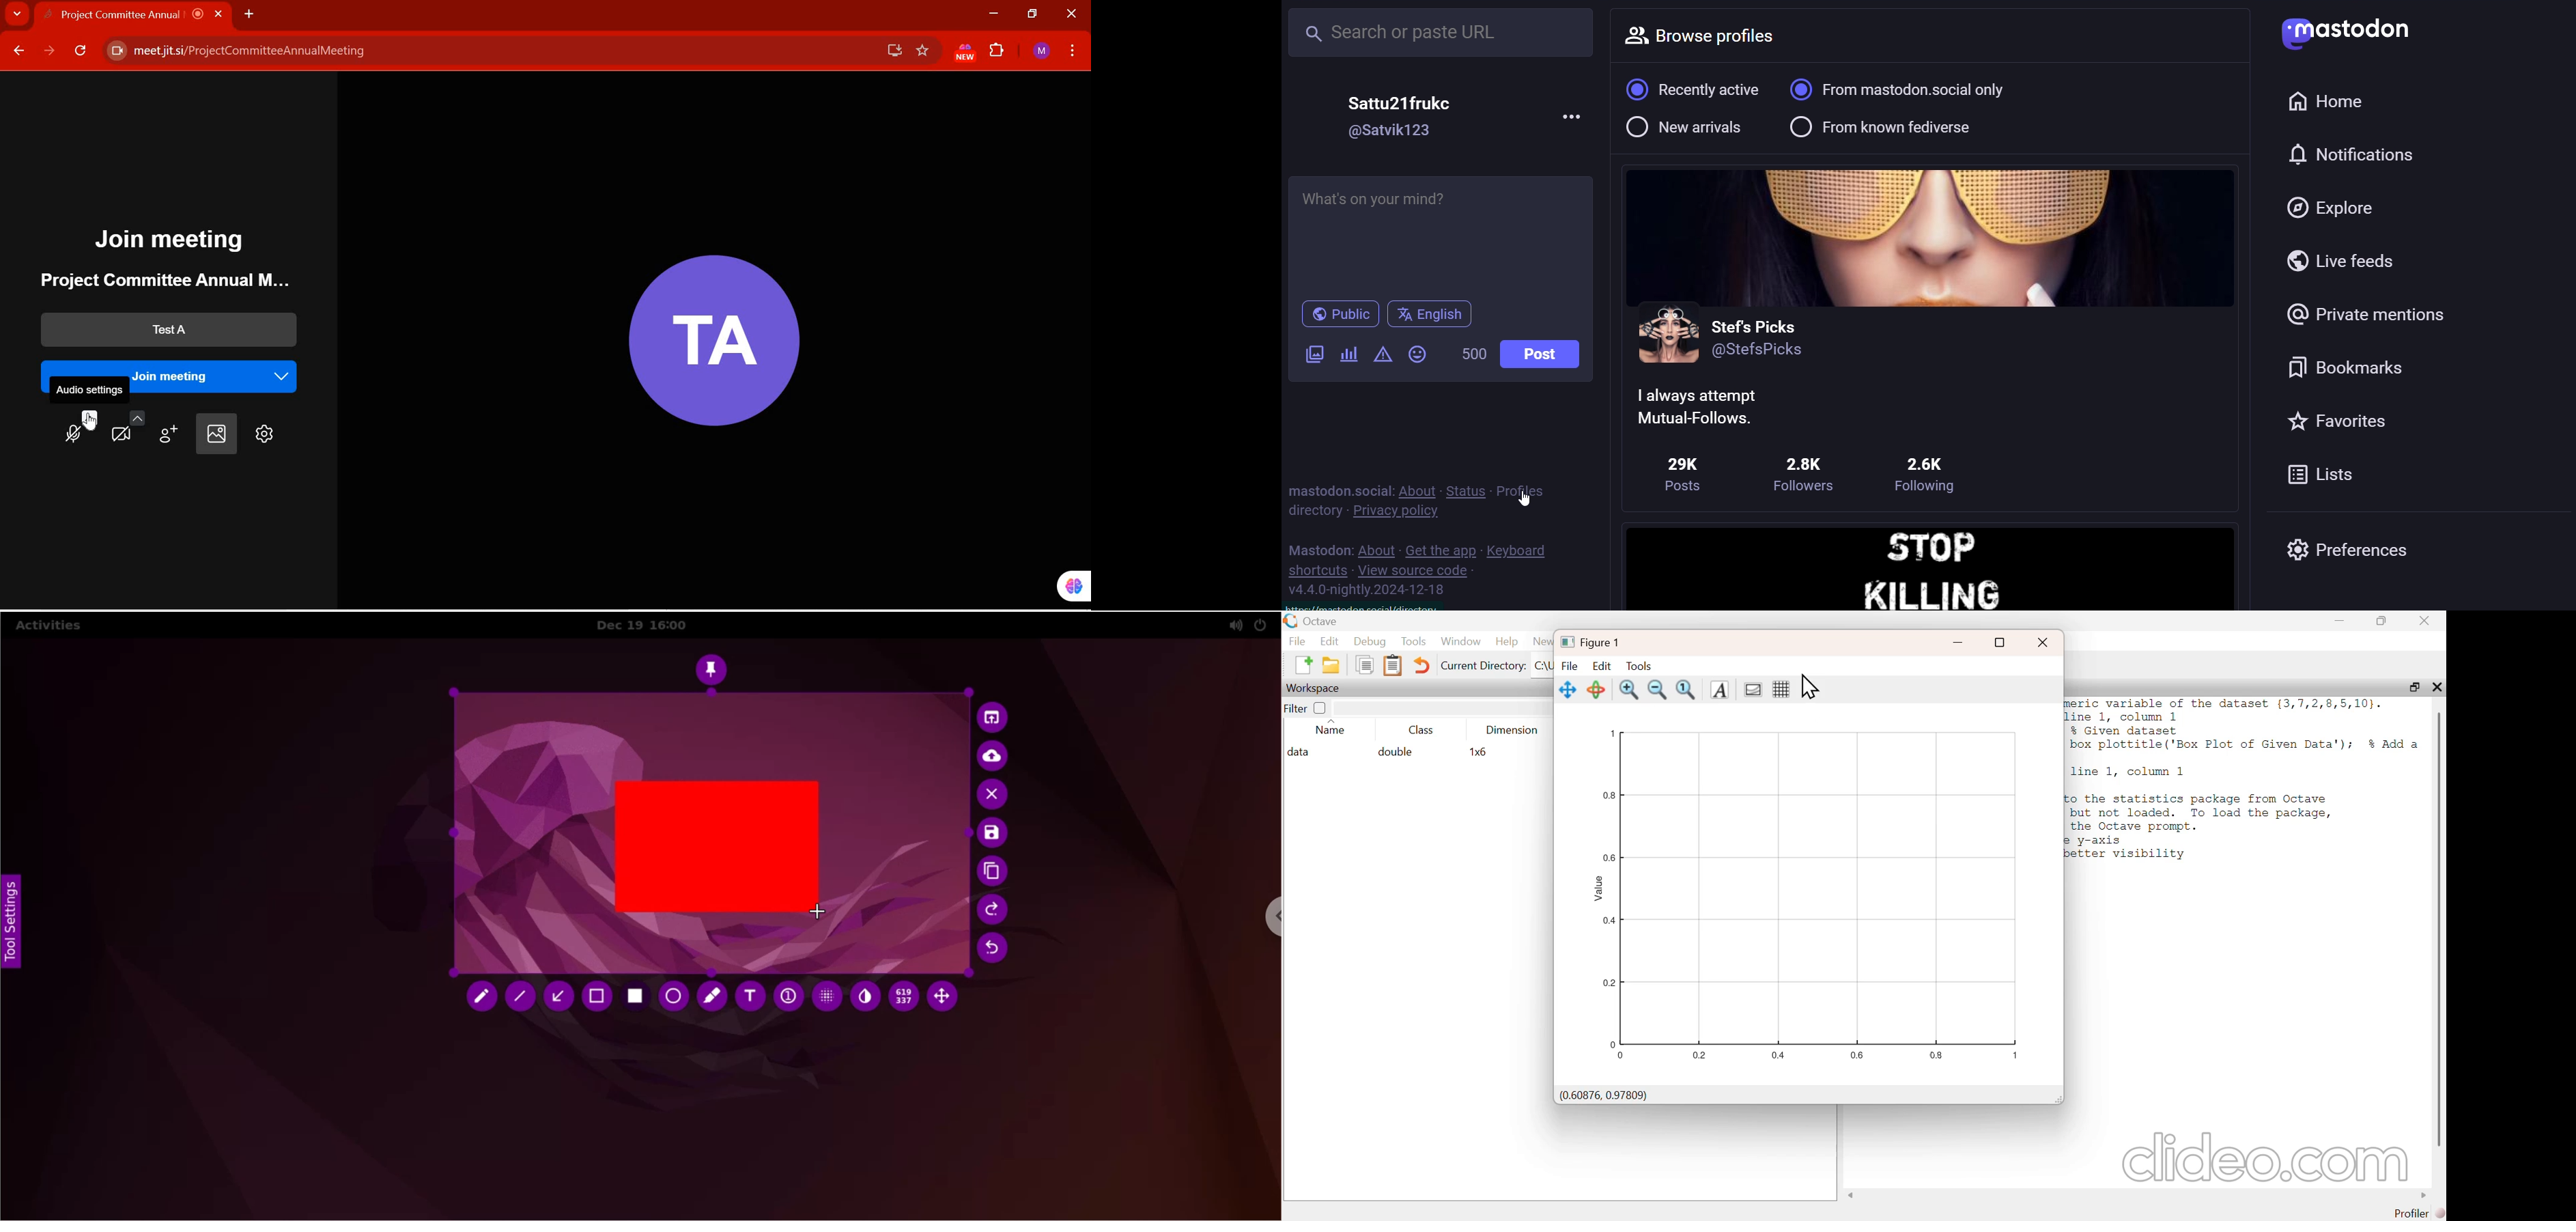  I want to click on file, so click(1571, 665).